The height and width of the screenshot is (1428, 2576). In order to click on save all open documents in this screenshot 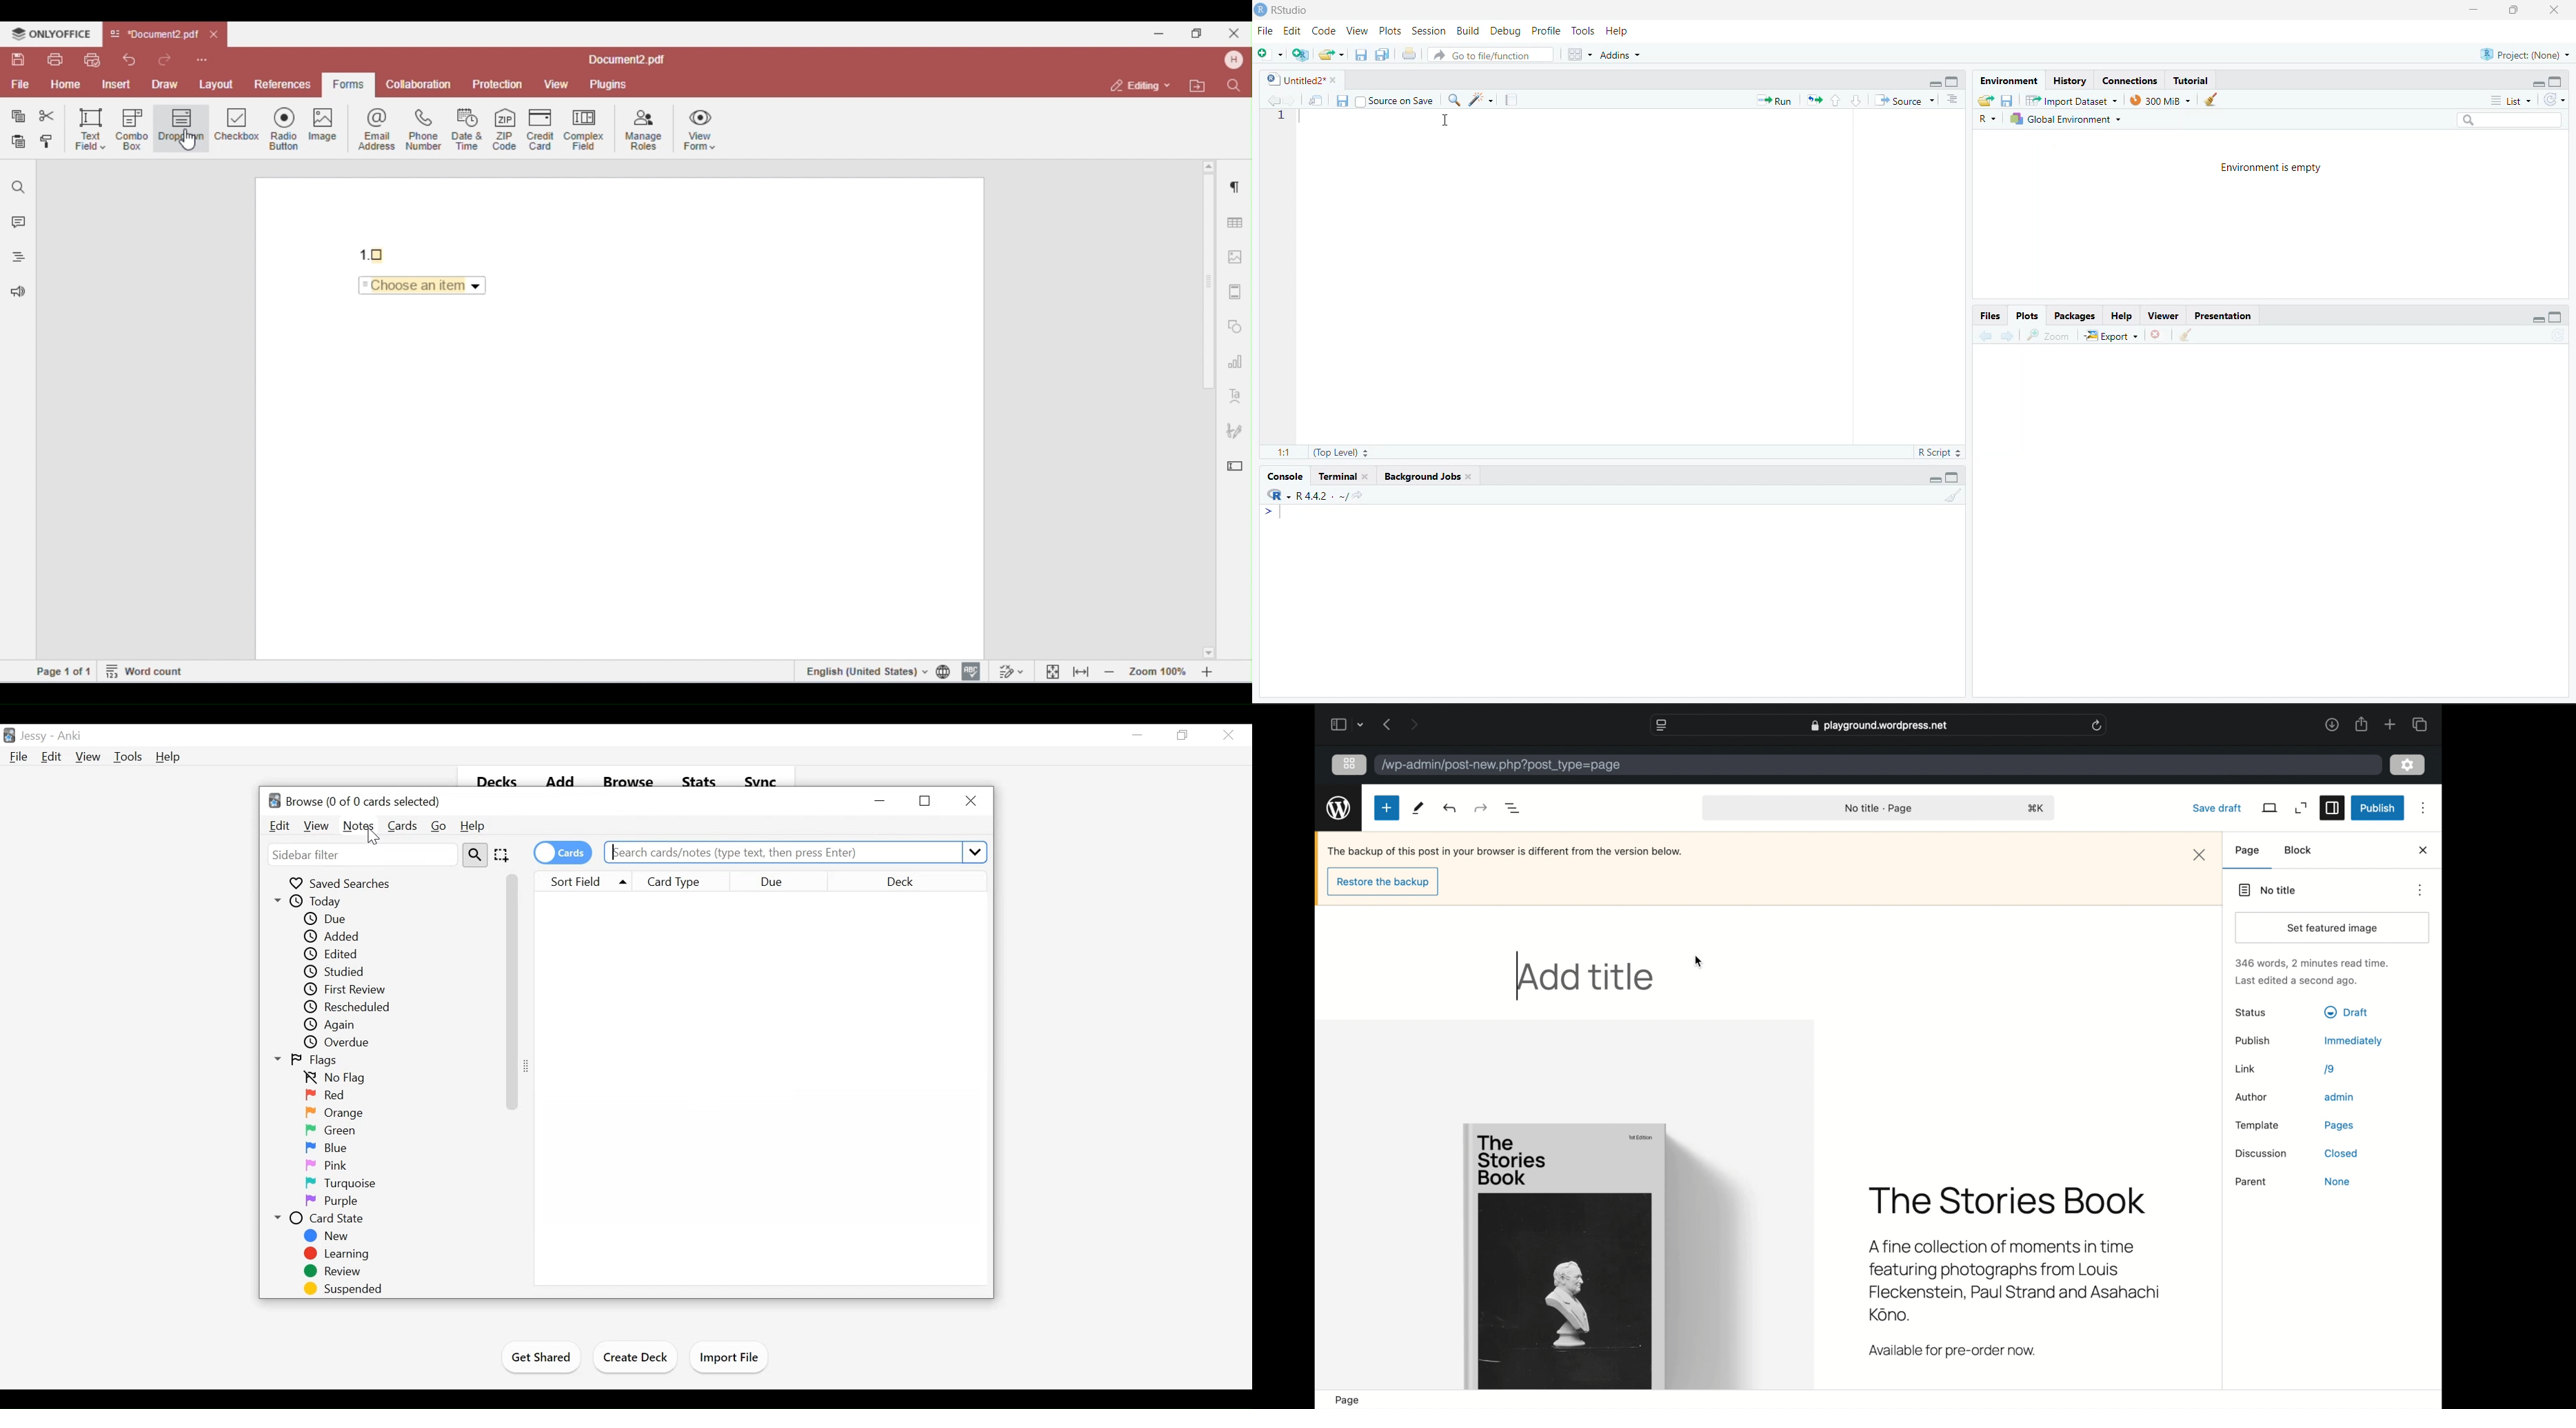, I will do `click(1382, 54)`.